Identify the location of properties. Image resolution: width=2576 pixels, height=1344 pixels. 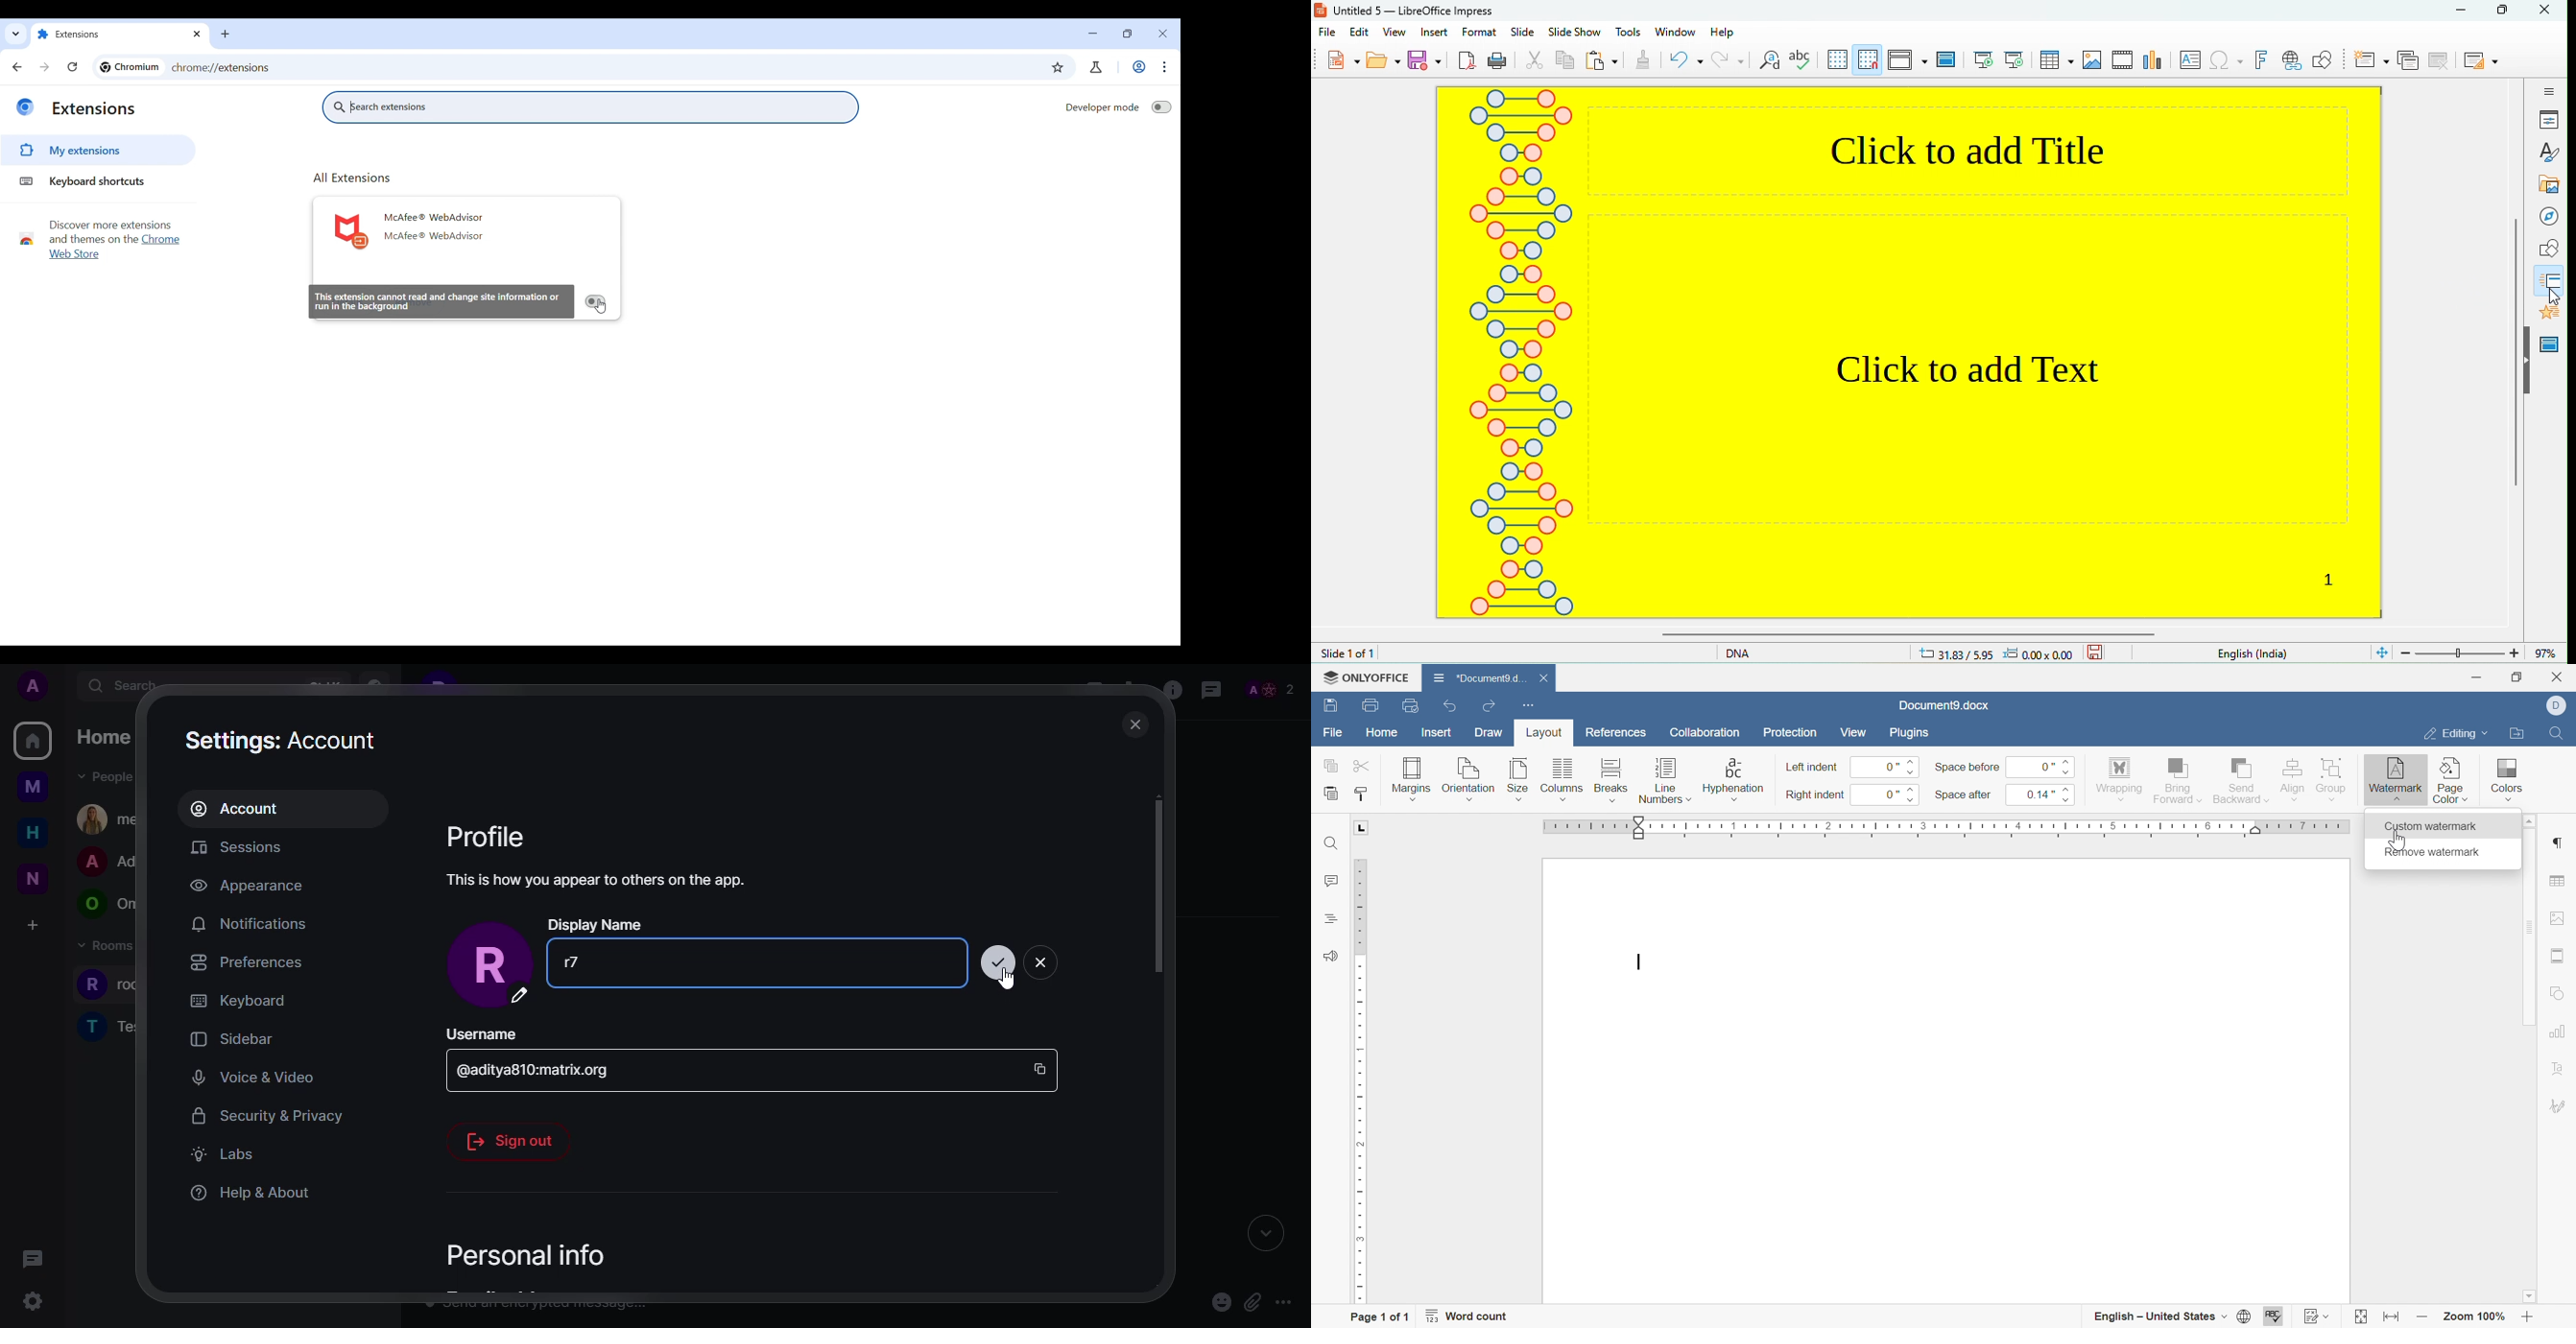
(2544, 121).